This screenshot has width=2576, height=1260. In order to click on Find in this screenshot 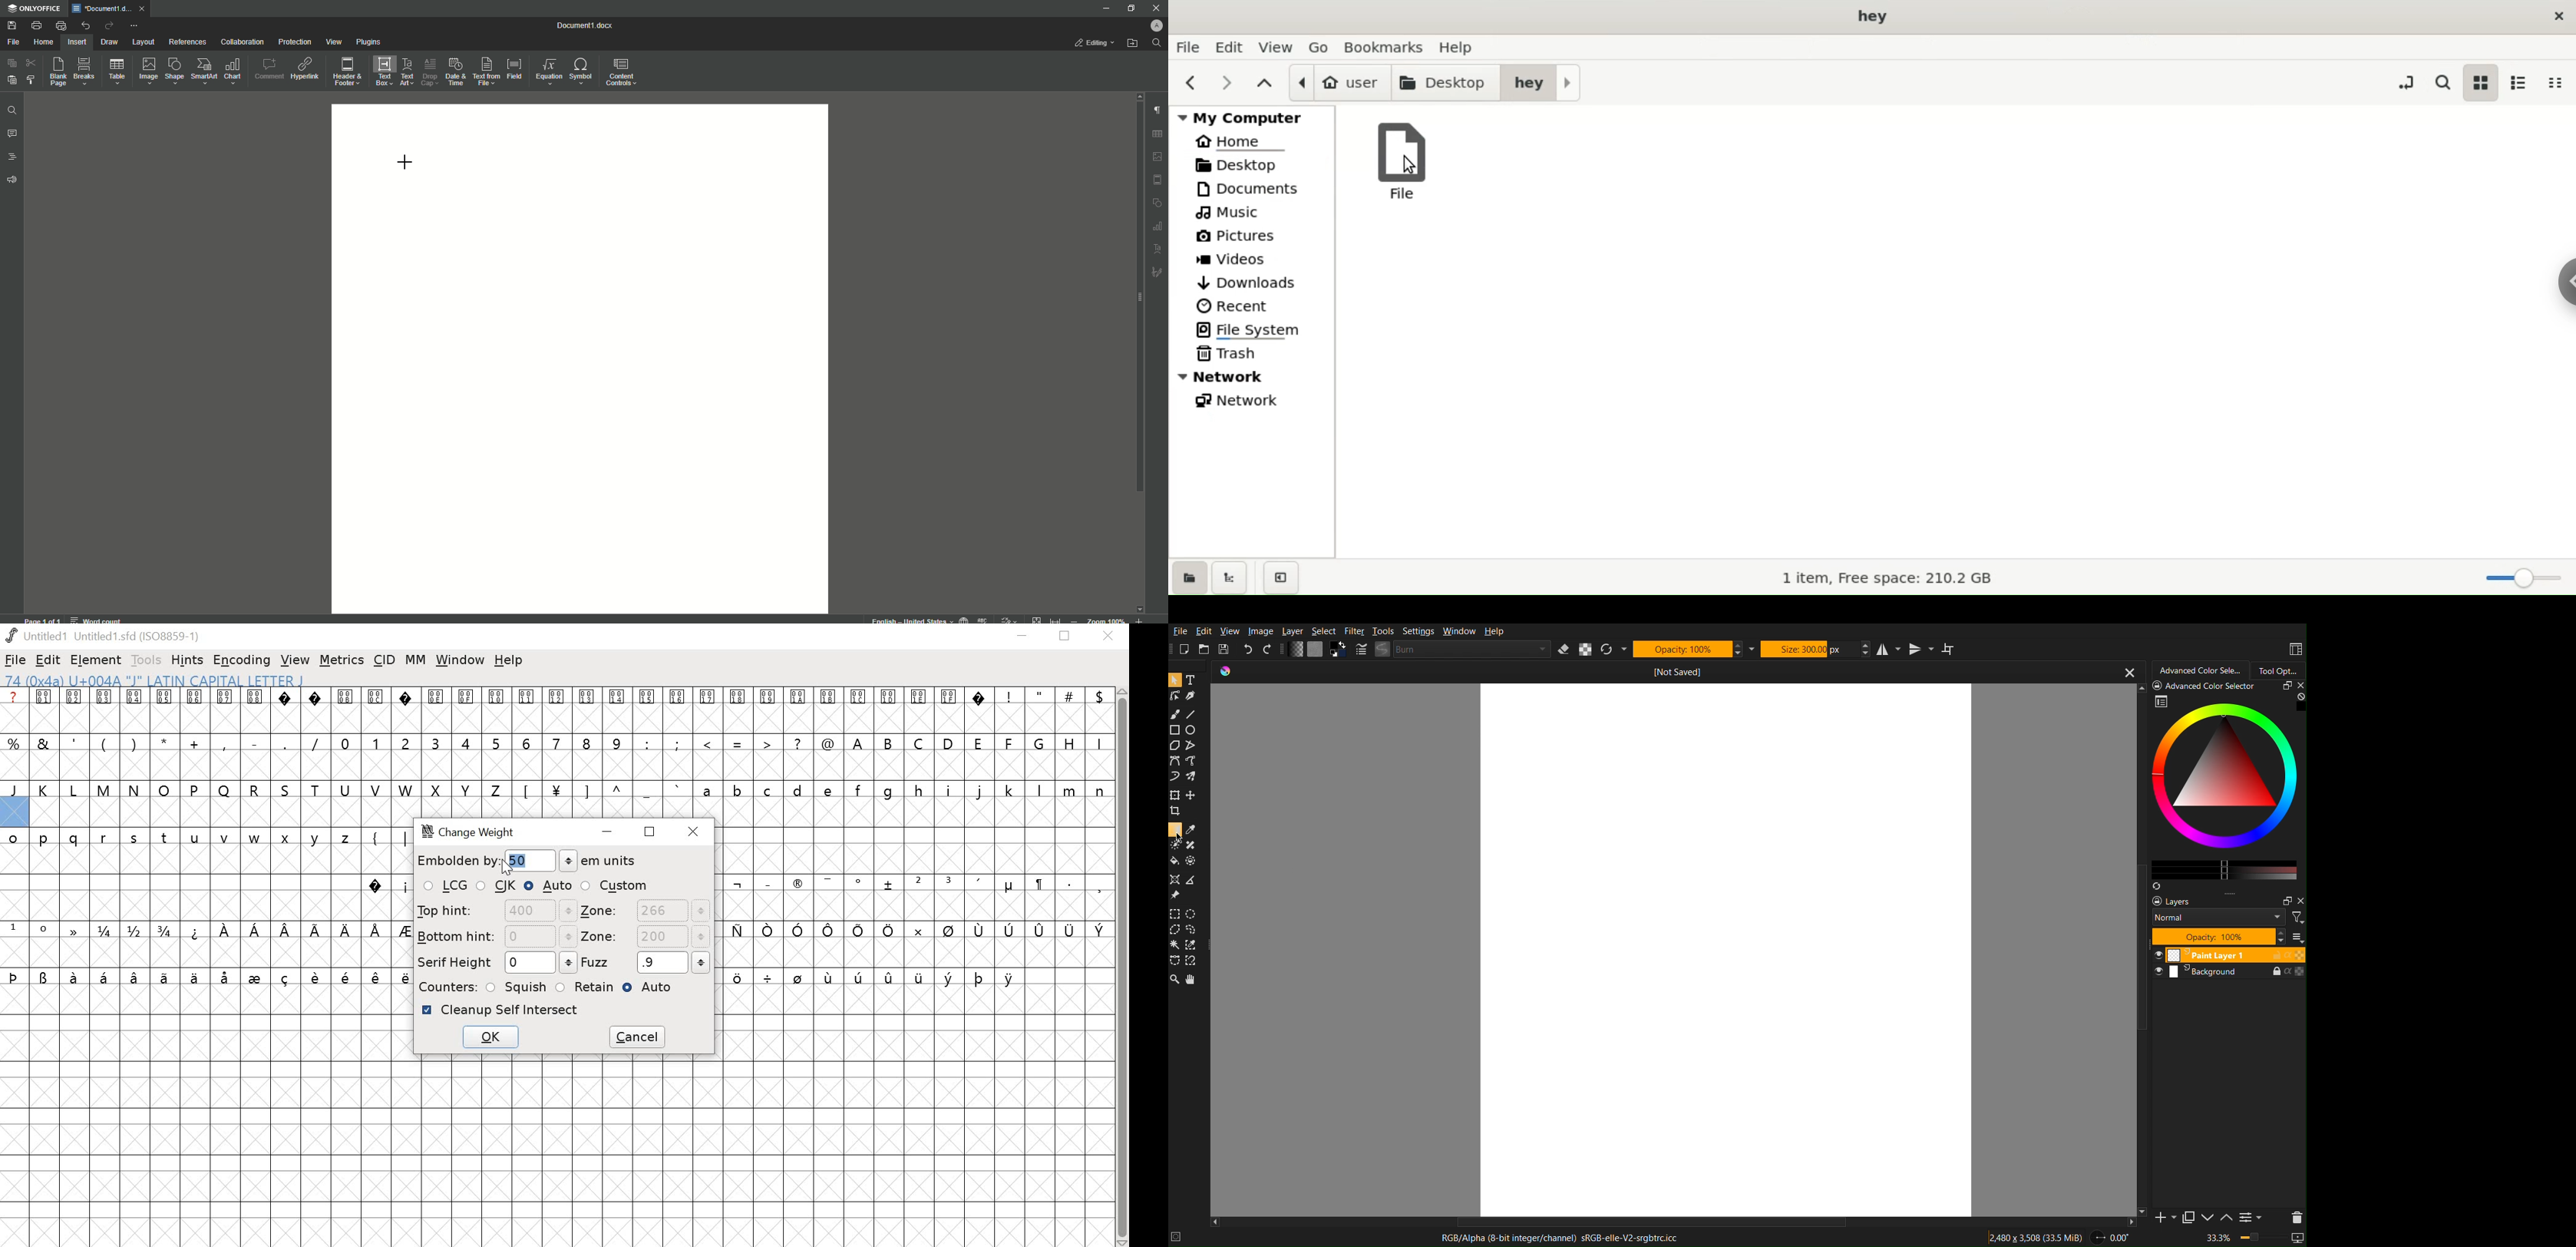, I will do `click(12, 111)`.